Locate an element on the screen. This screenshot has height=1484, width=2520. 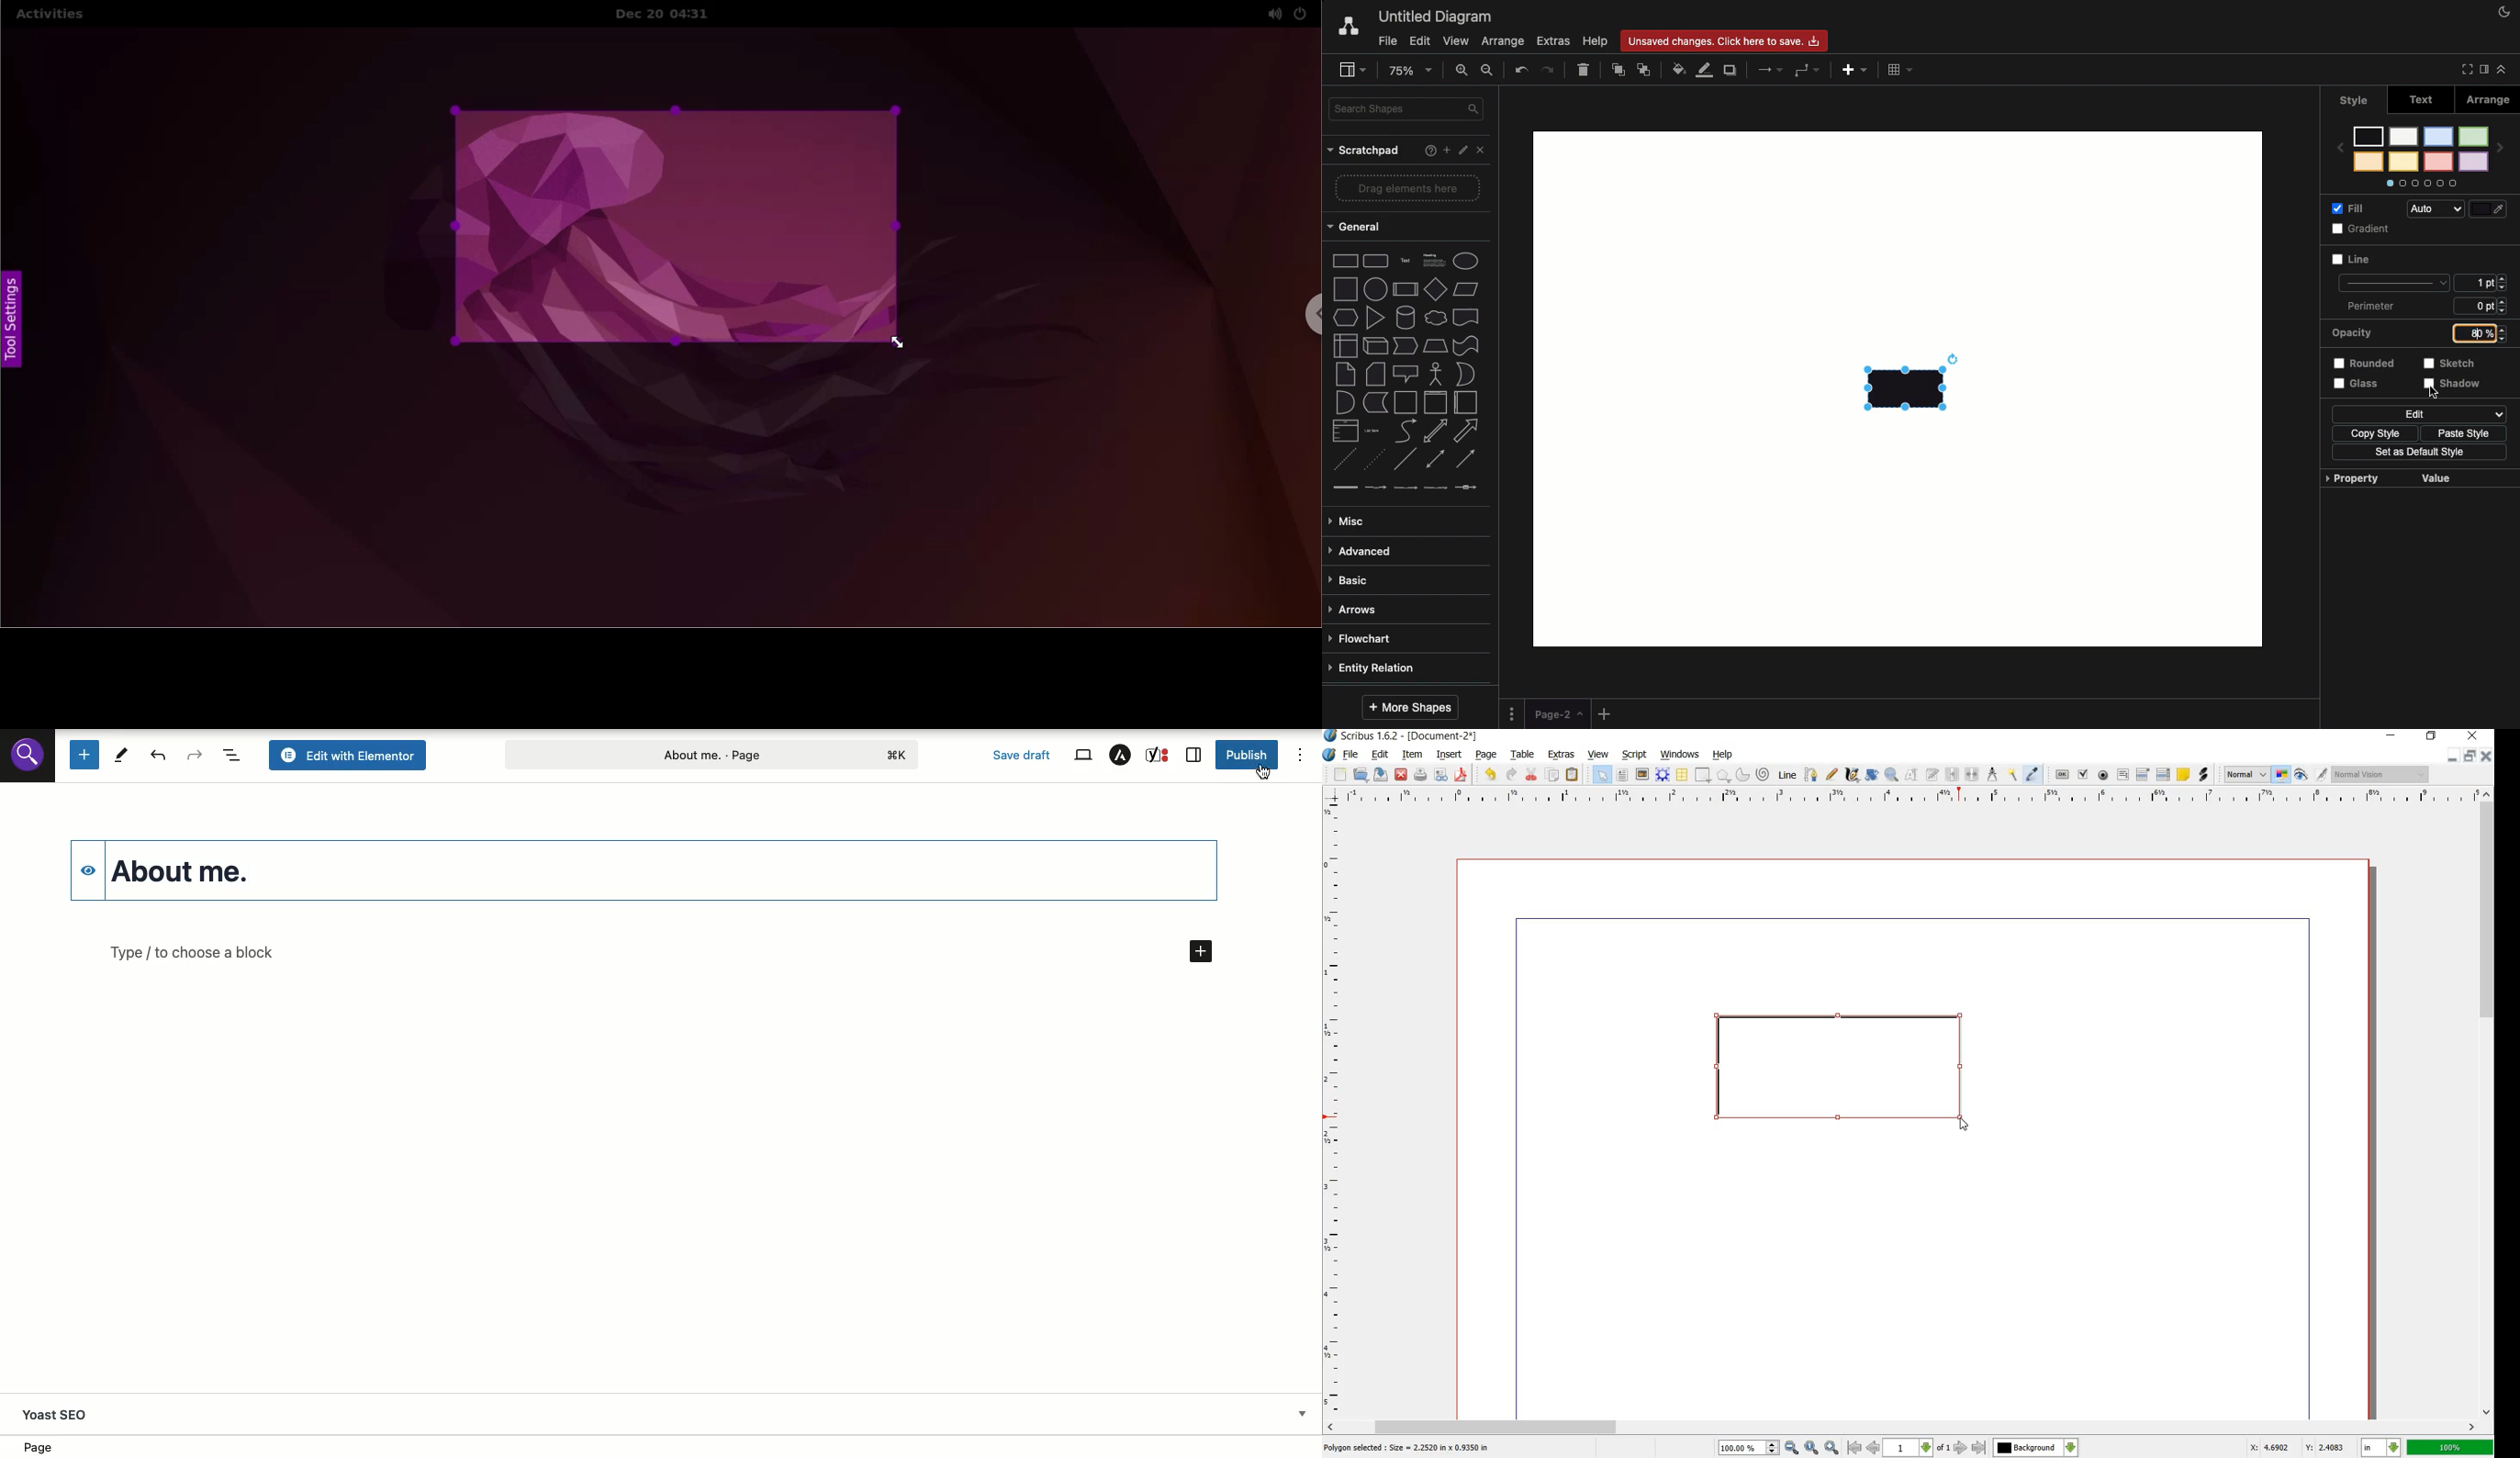
Collapse is located at coordinates (2501, 70).